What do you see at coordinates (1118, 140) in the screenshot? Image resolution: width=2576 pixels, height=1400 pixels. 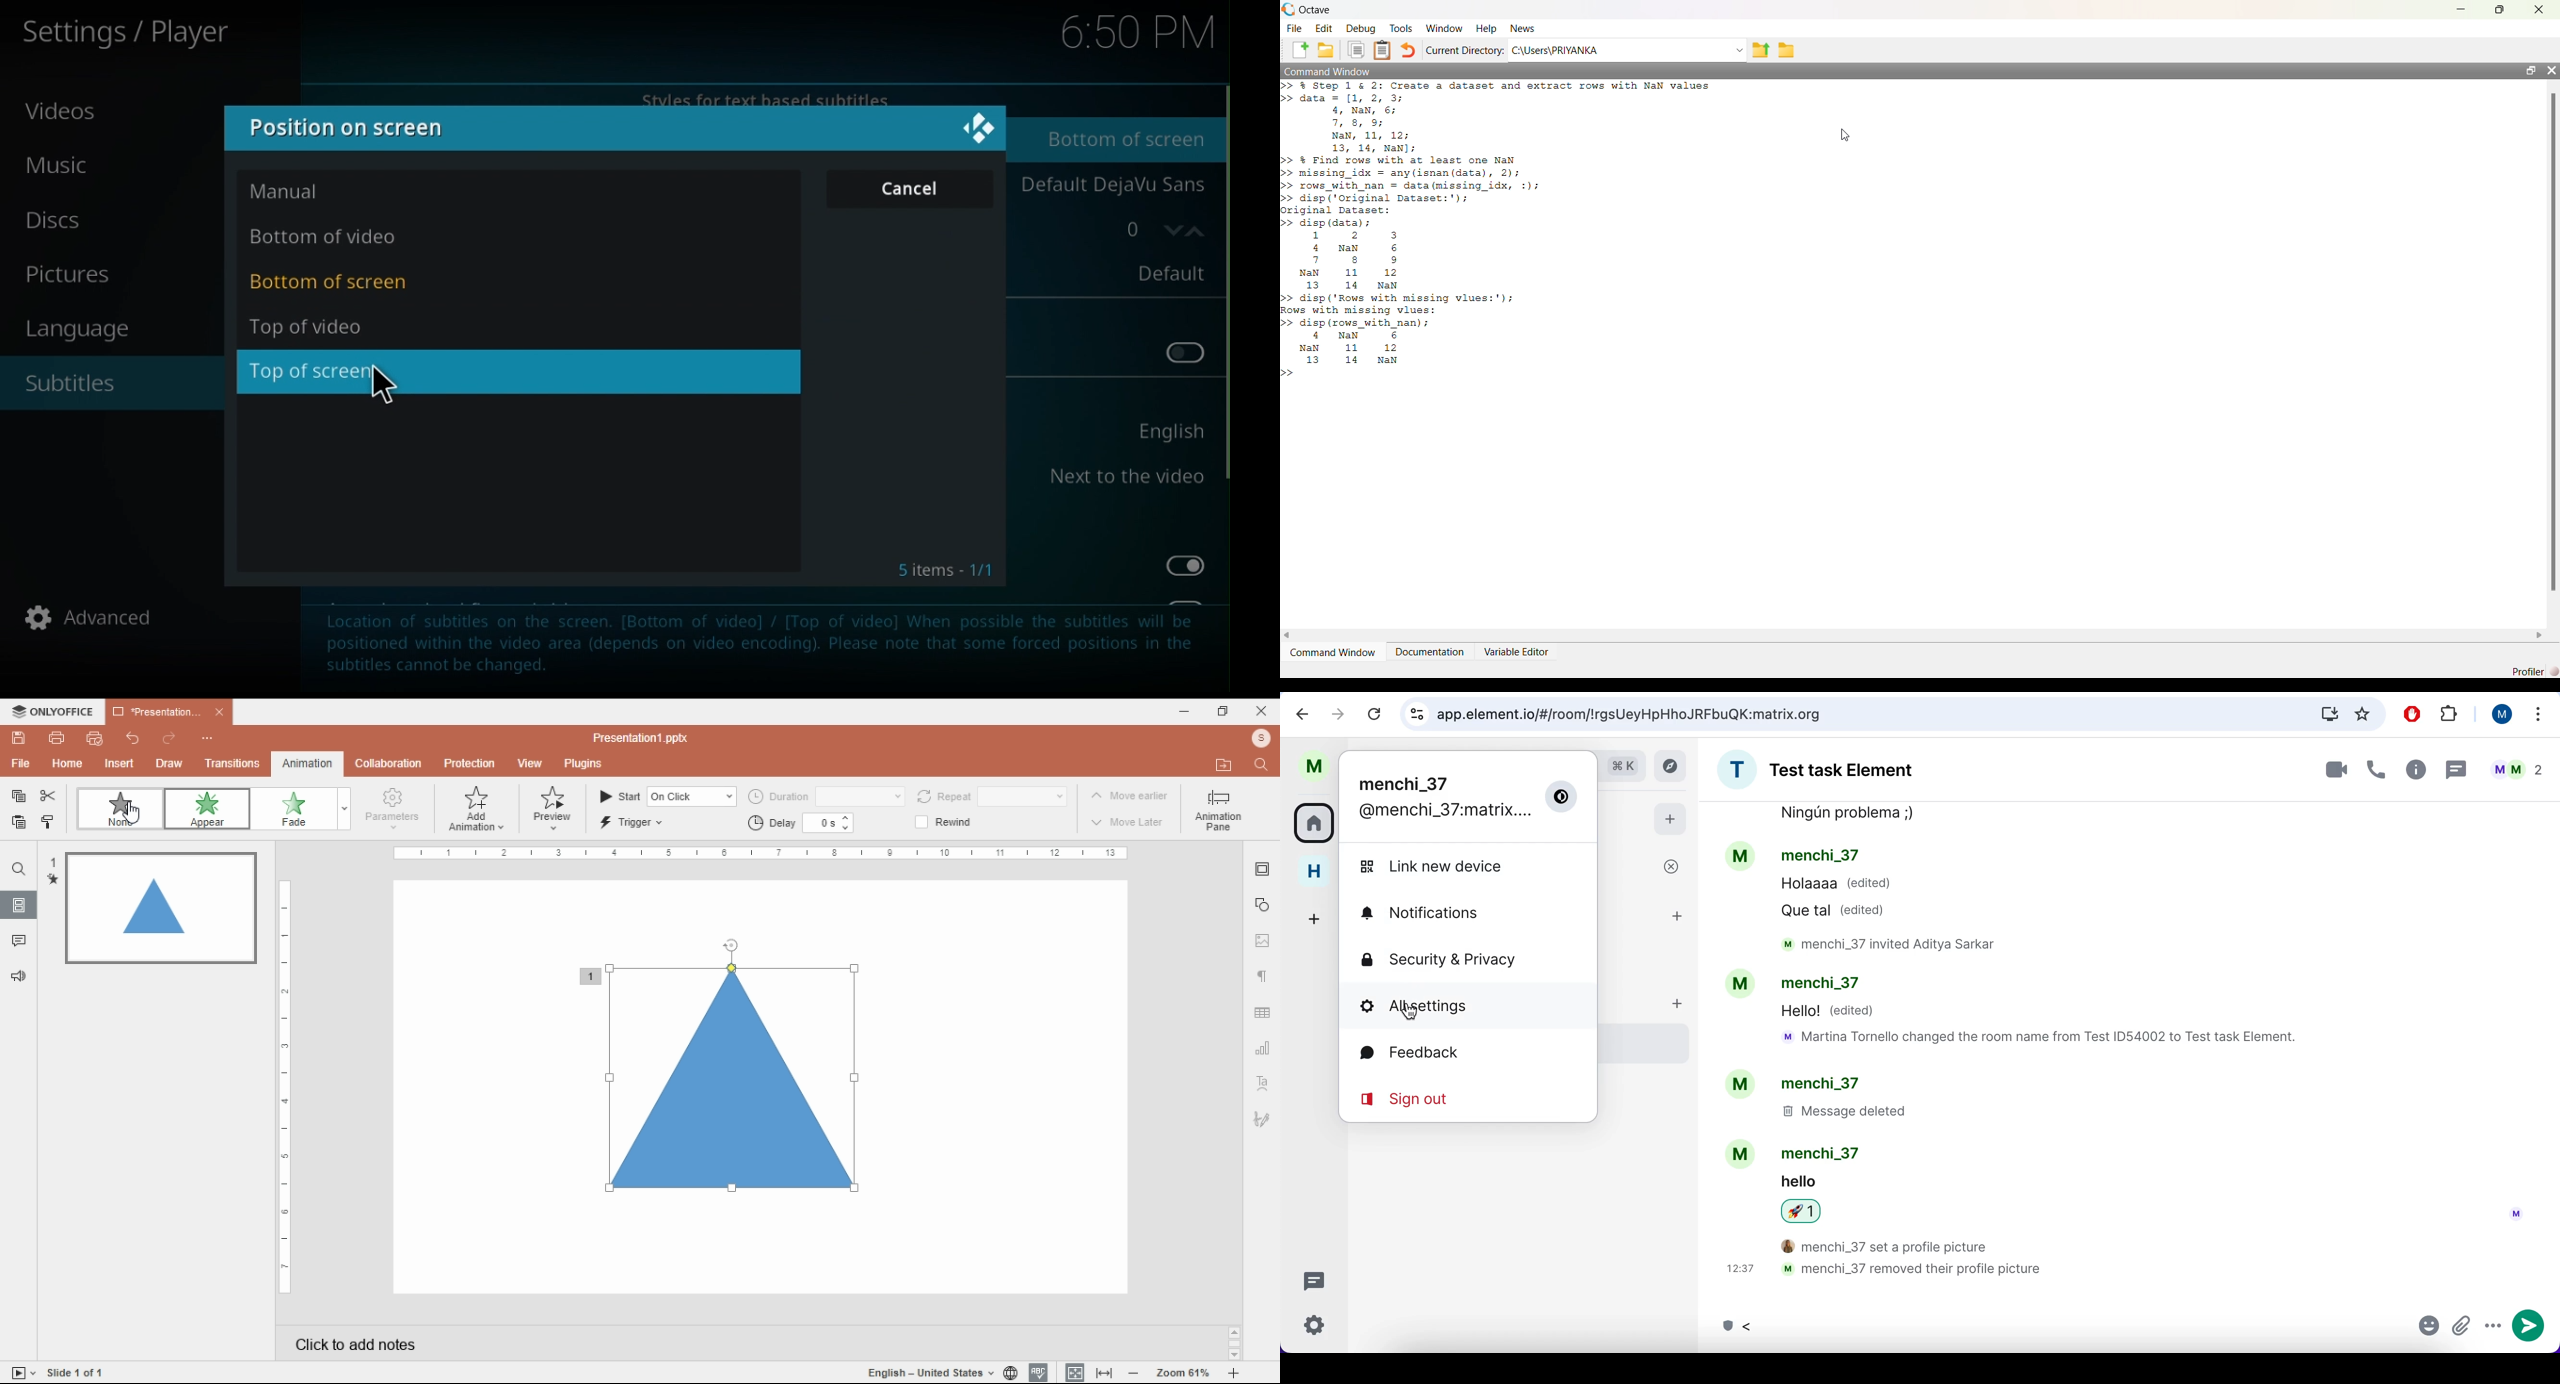 I see `Bottom of screen` at bounding box center [1118, 140].